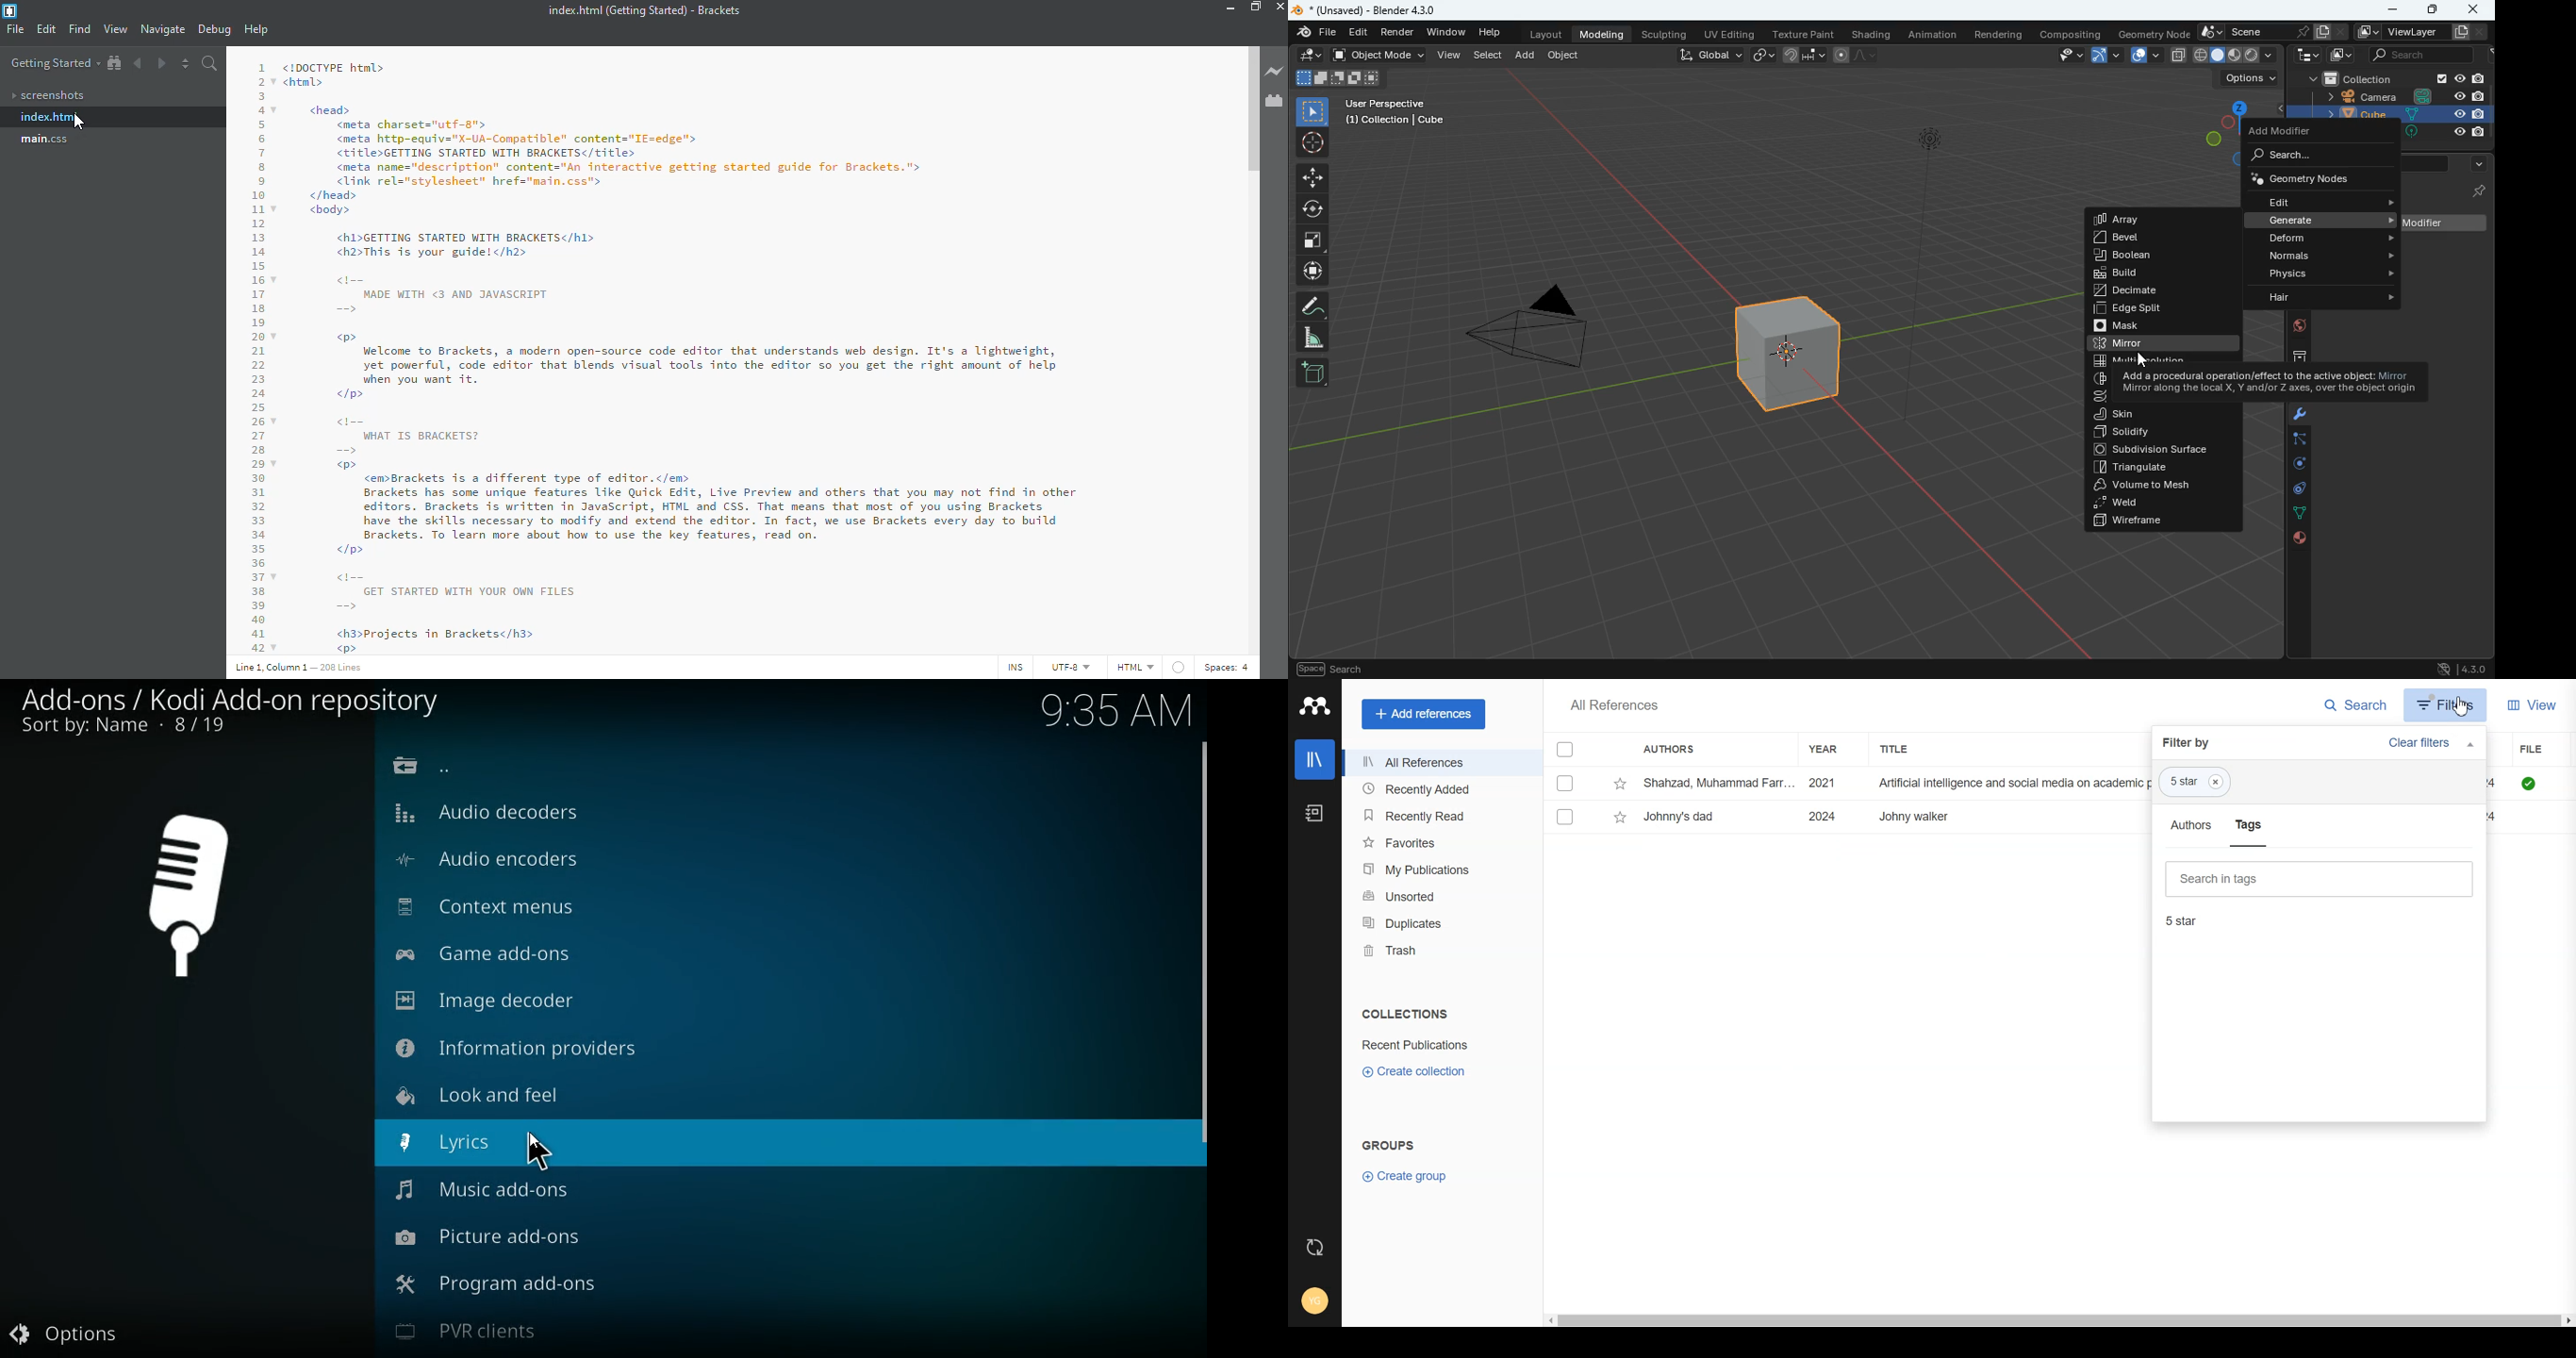 The width and height of the screenshot is (2576, 1372). I want to click on linter, so click(1178, 667).